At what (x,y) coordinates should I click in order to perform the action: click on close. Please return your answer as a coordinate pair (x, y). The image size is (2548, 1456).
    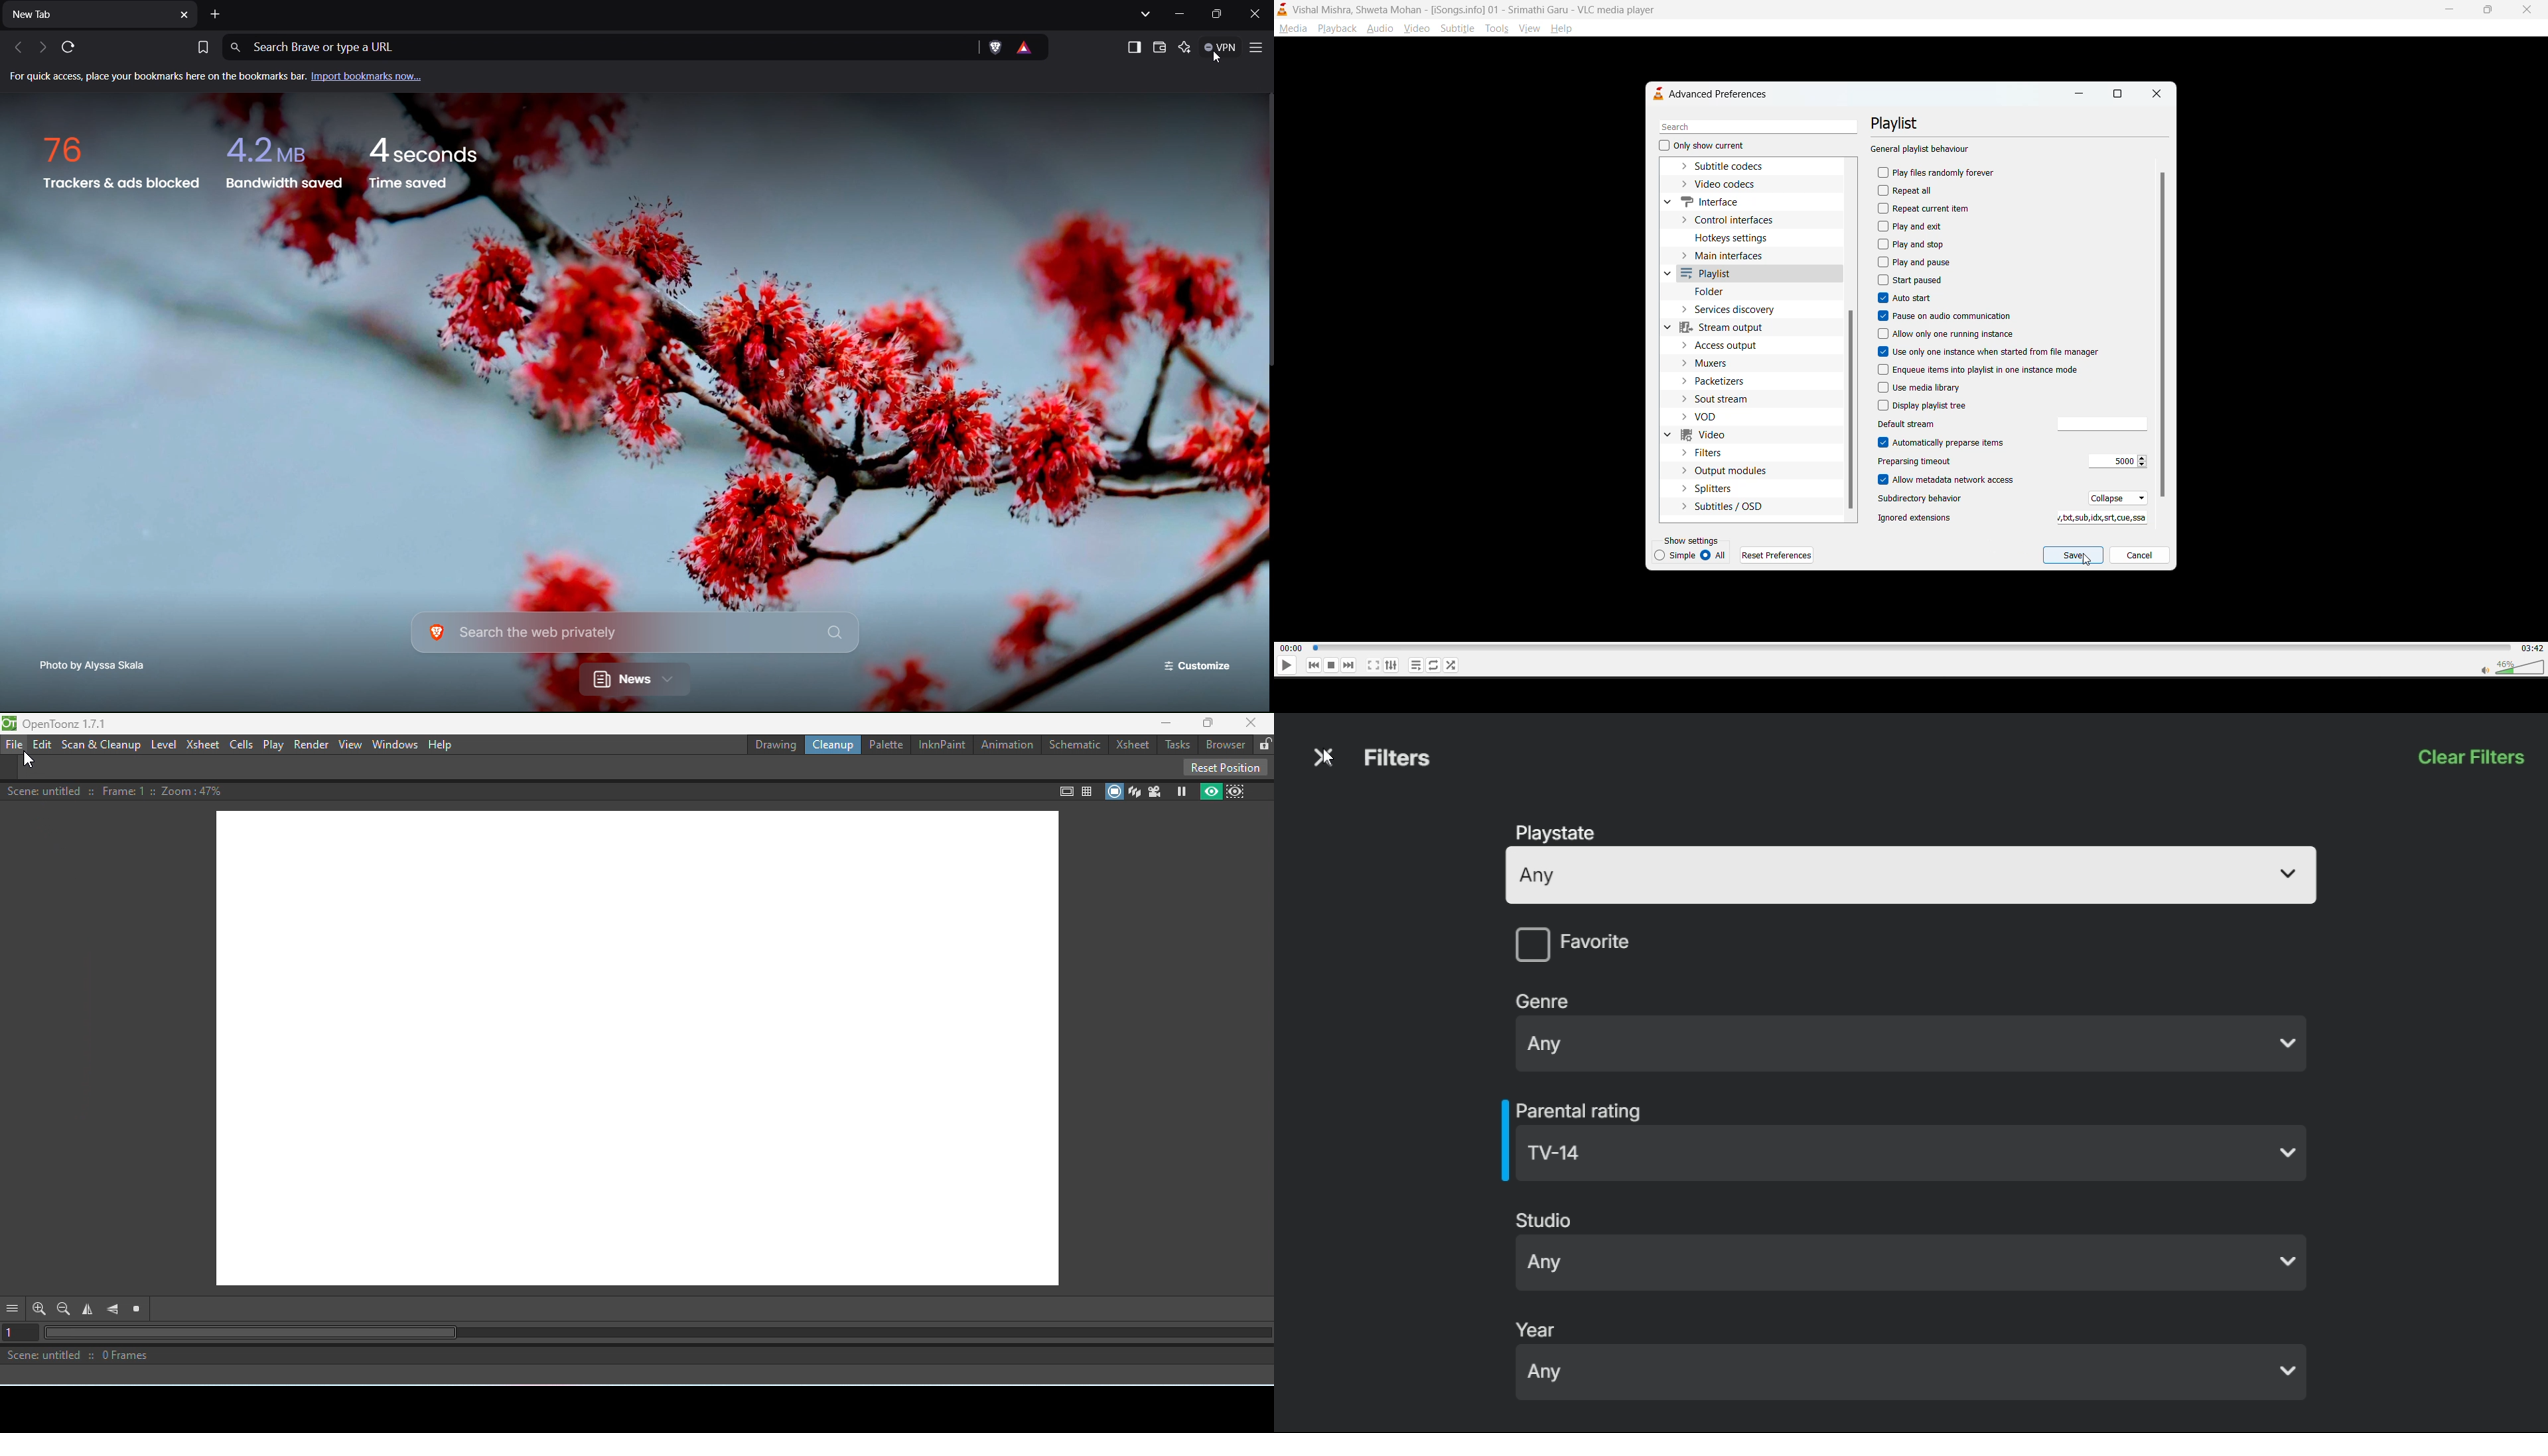
    Looking at the image, I should click on (2157, 93).